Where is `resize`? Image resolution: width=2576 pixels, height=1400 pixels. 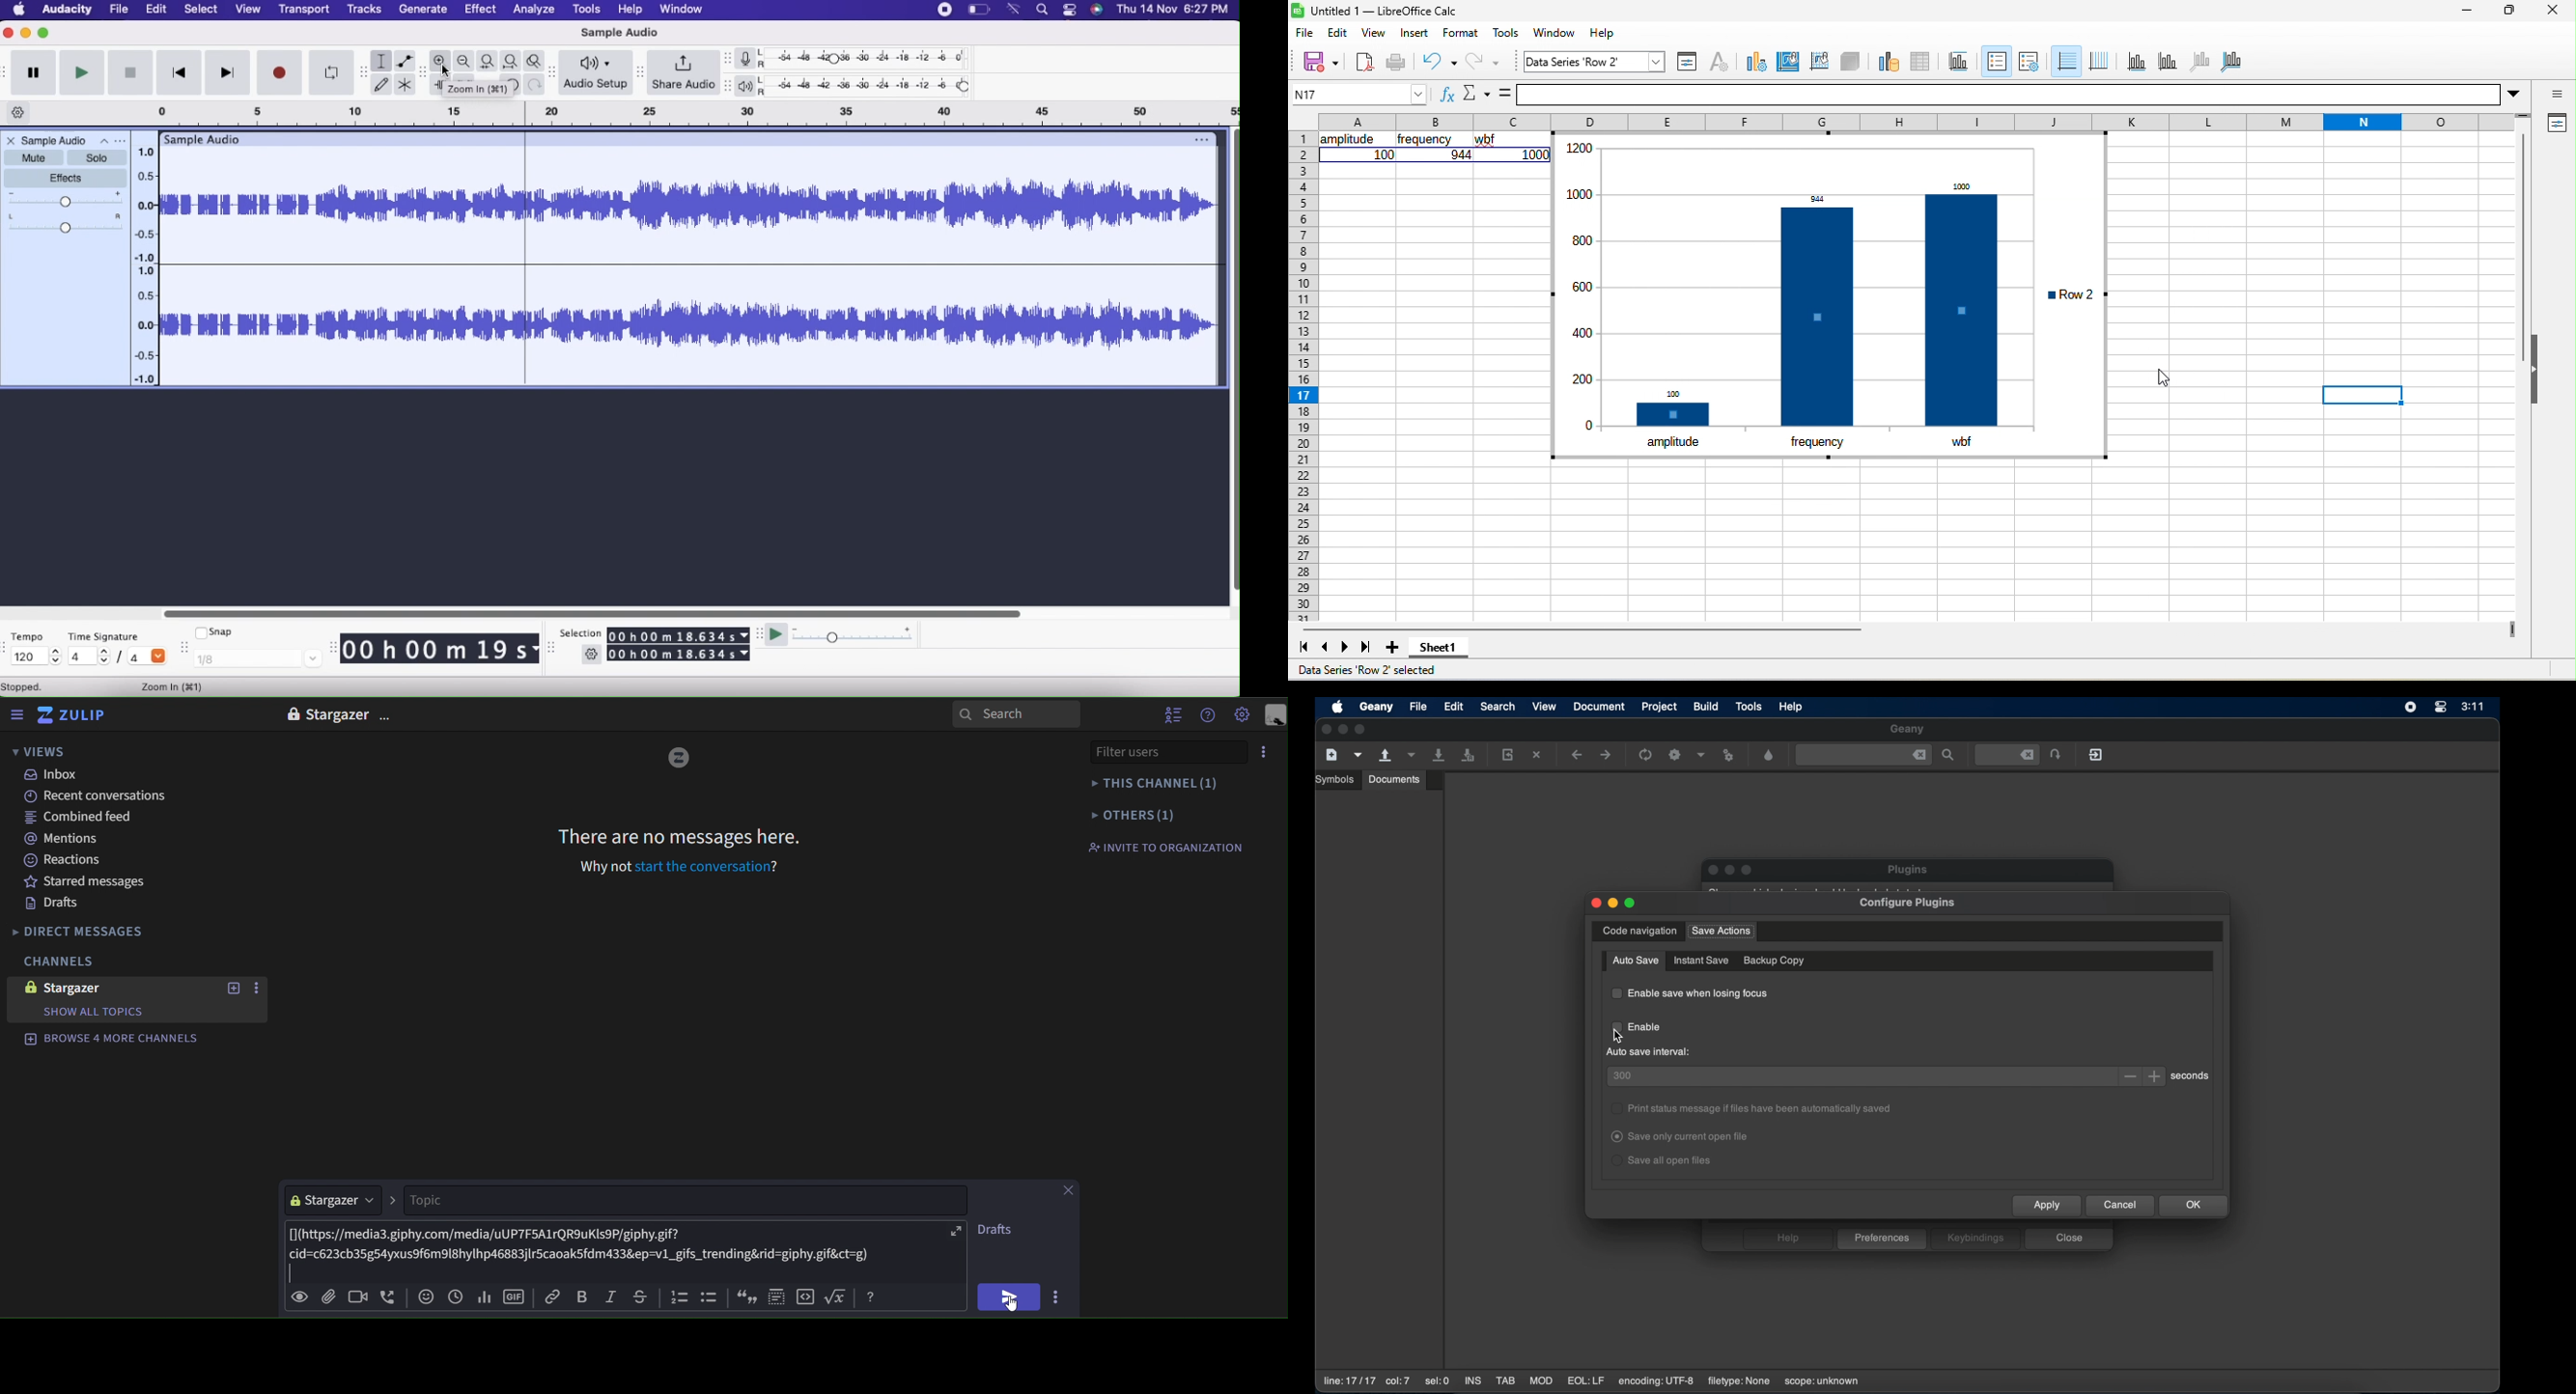
resize is located at coordinates (726, 85).